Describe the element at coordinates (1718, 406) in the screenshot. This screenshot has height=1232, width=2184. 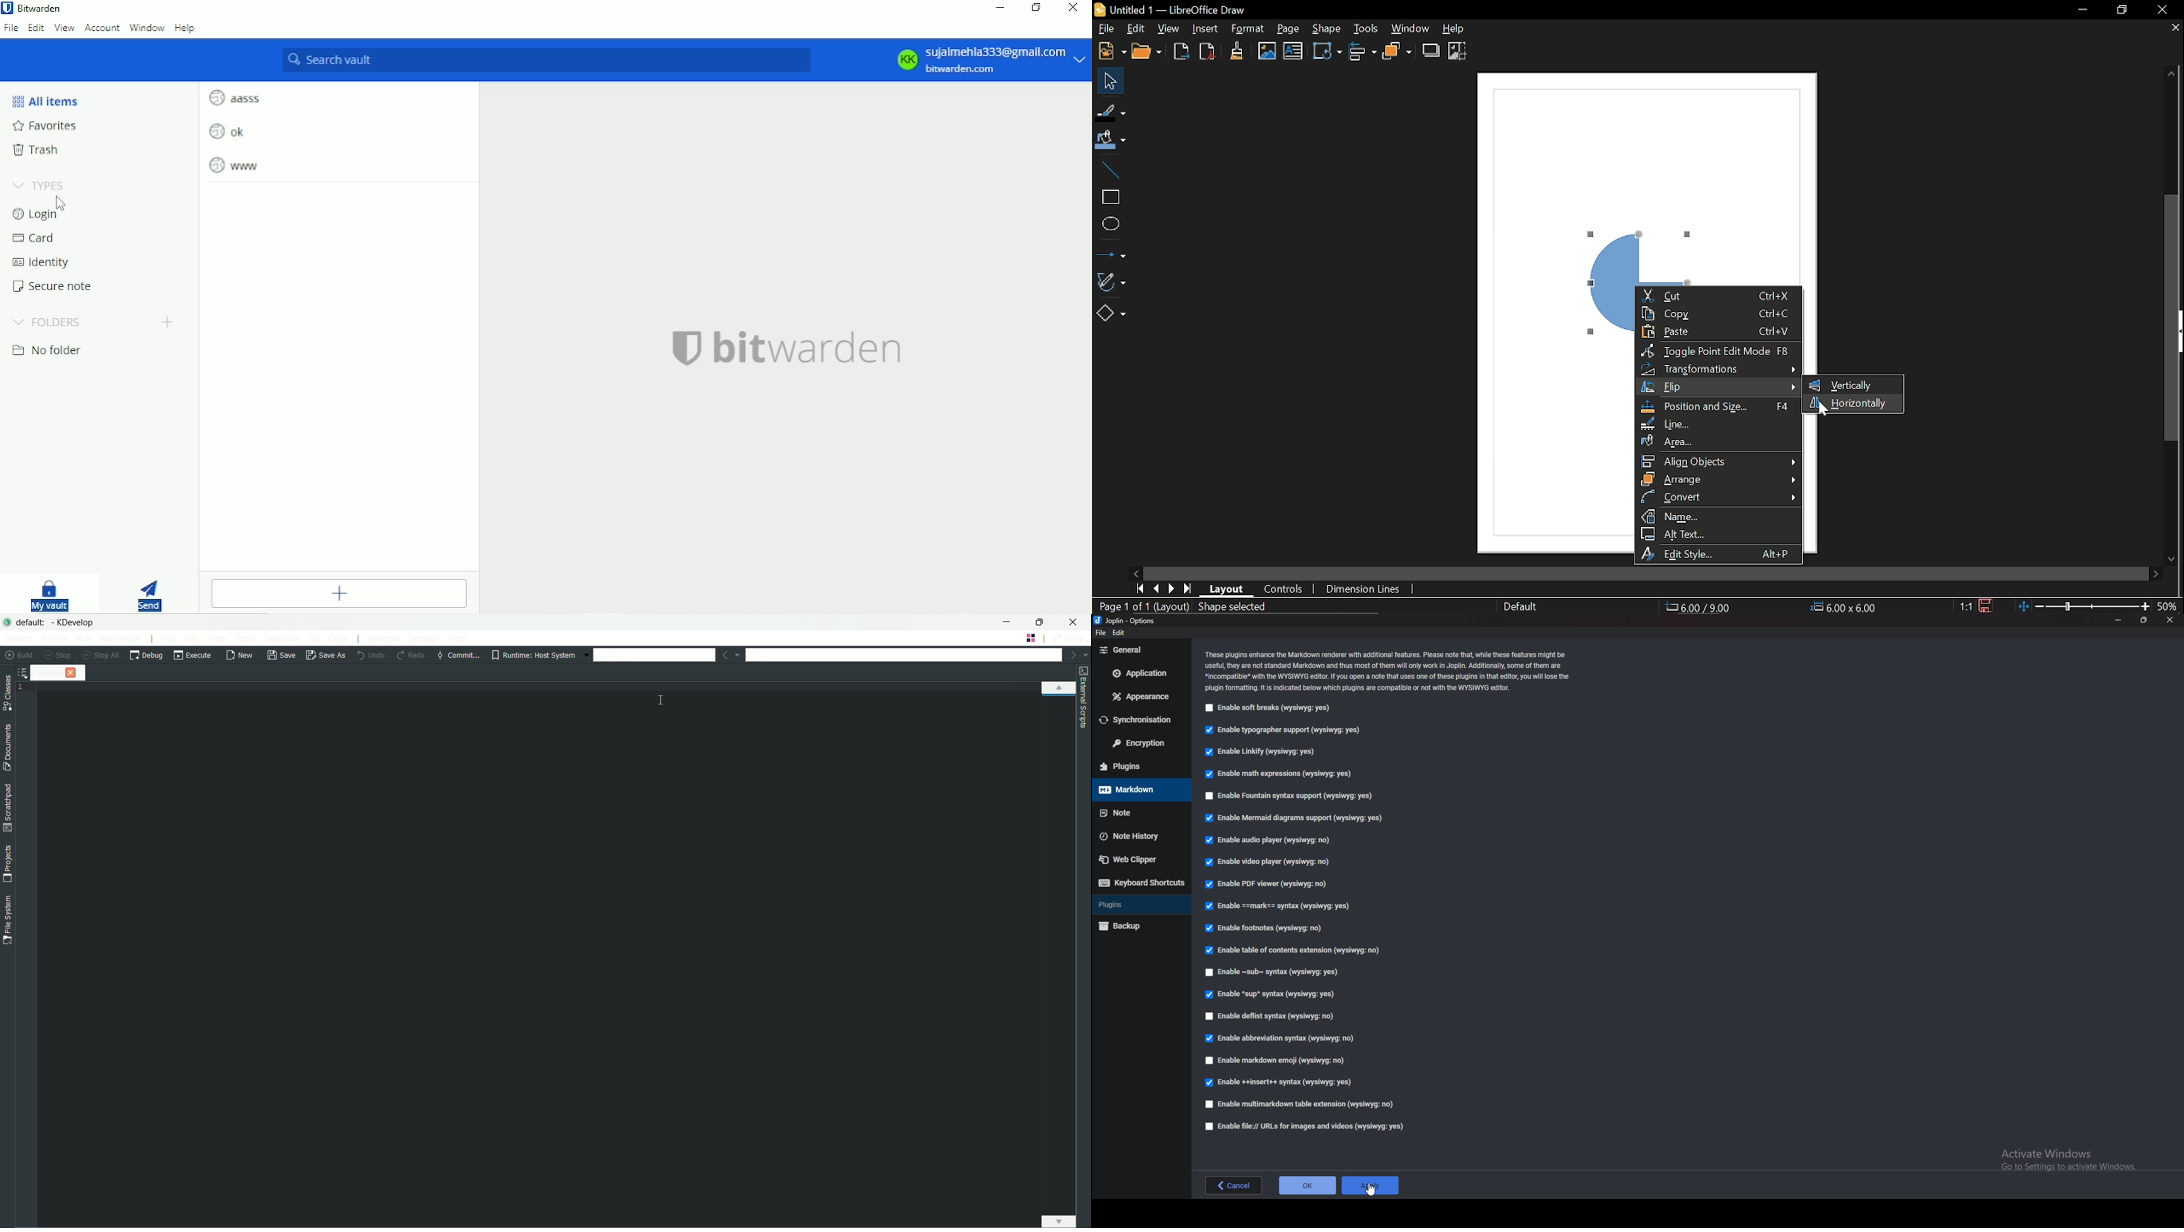
I see `position and size` at that location.